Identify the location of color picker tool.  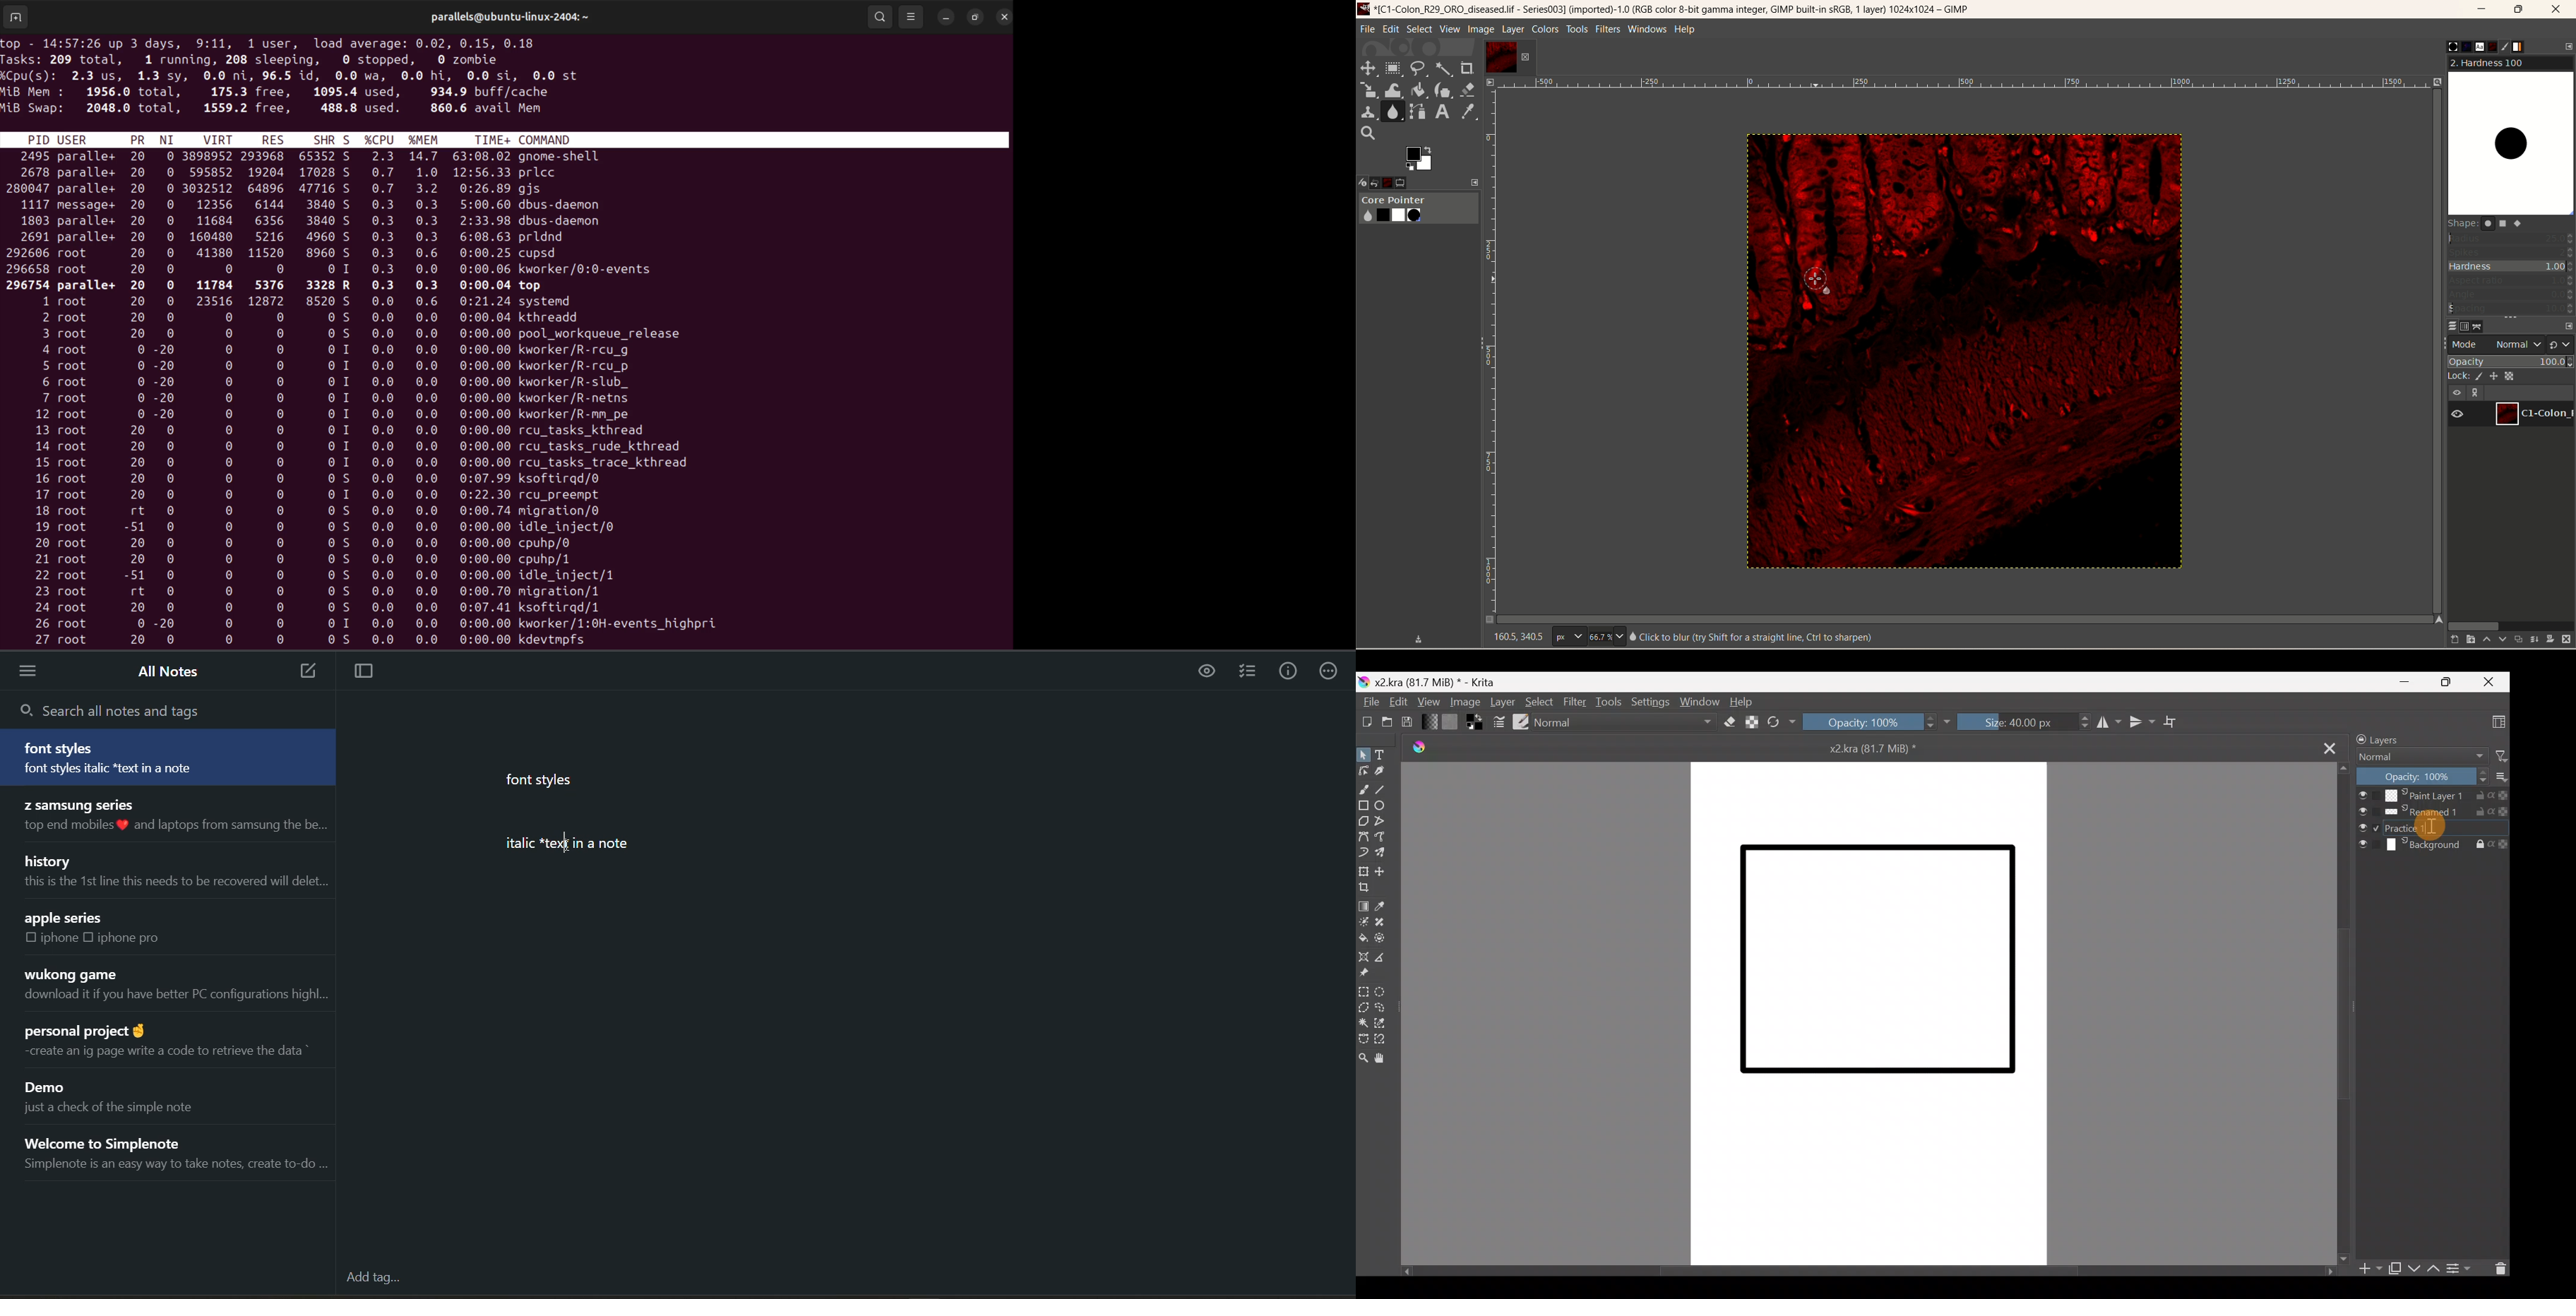
(1468, 112).